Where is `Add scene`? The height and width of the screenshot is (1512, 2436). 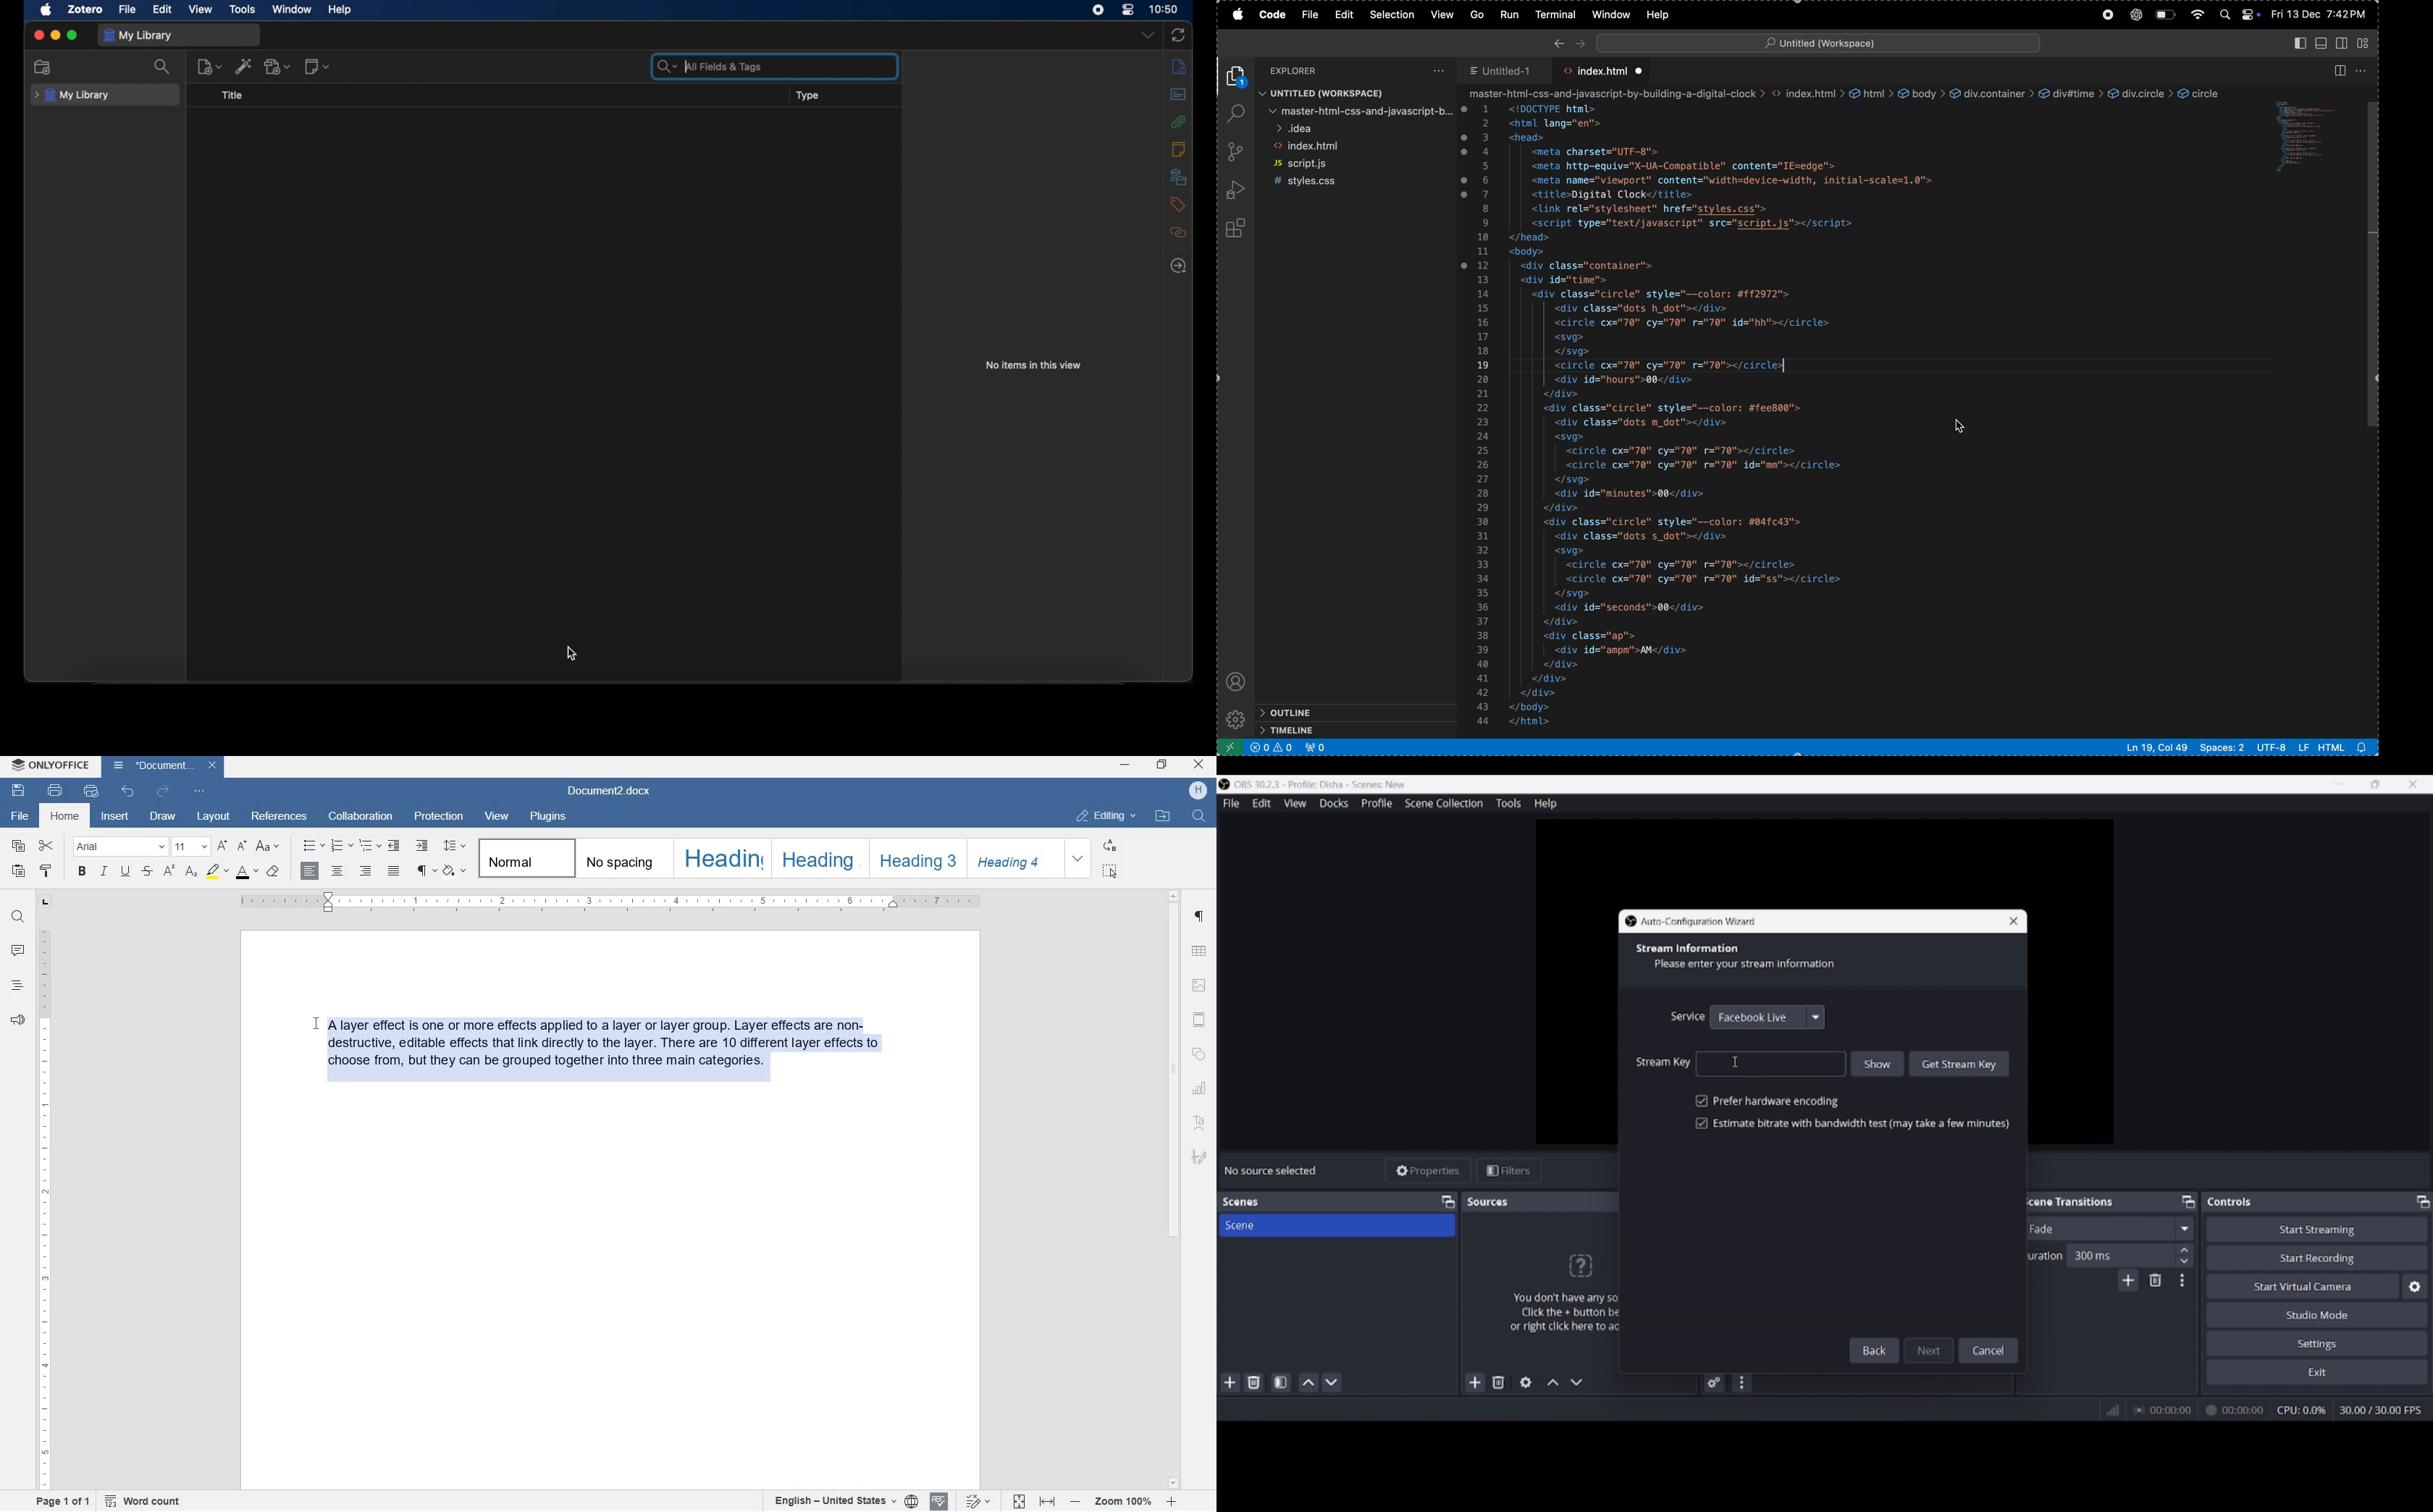 Add scene is located at coordinates (1230, 1383).